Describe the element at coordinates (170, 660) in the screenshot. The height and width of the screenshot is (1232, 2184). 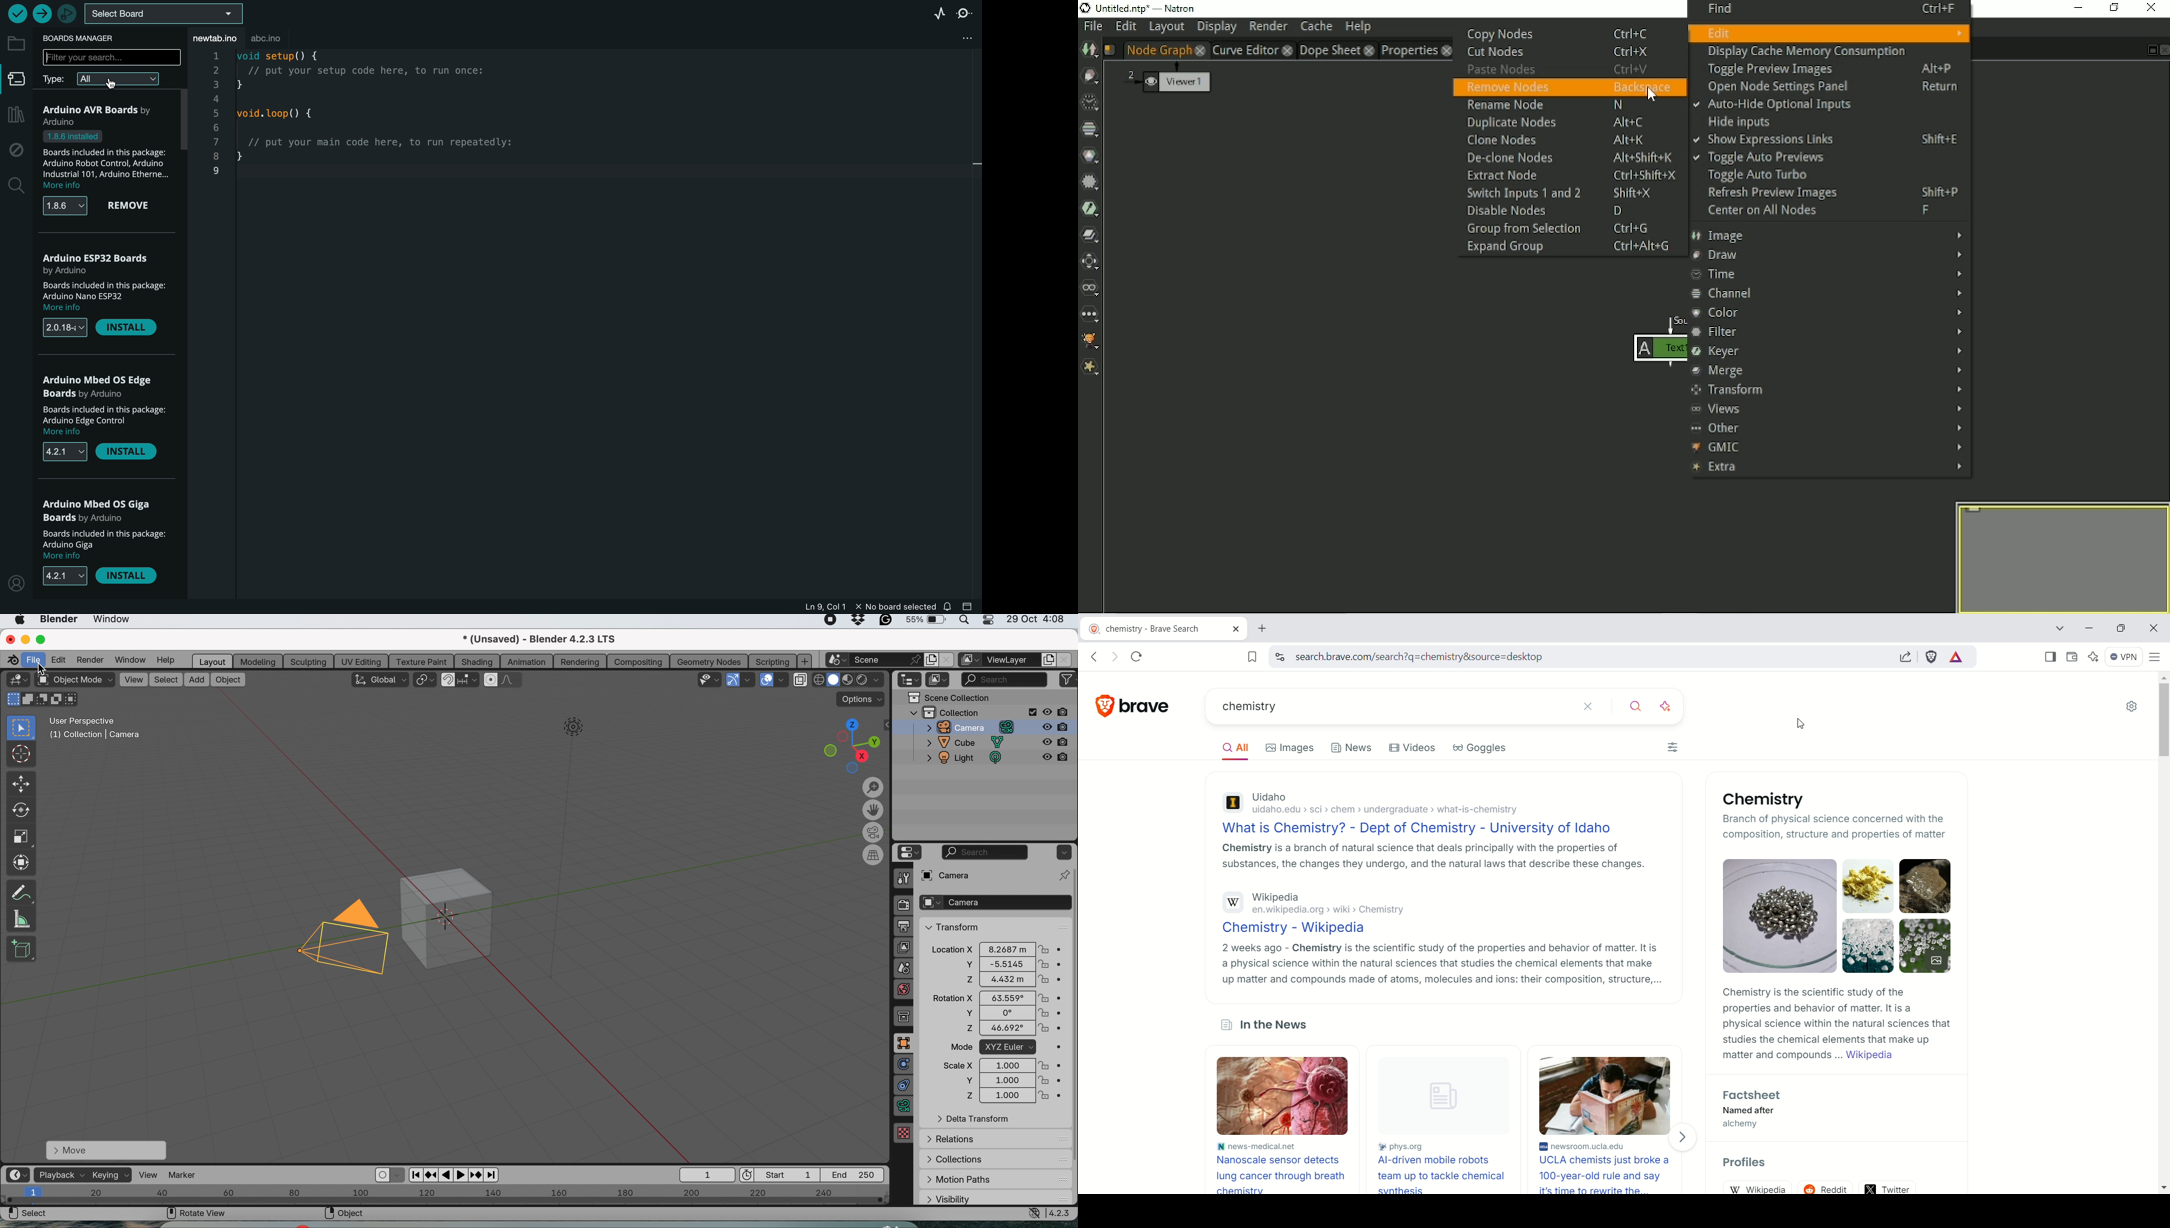
I see `help` at that location.